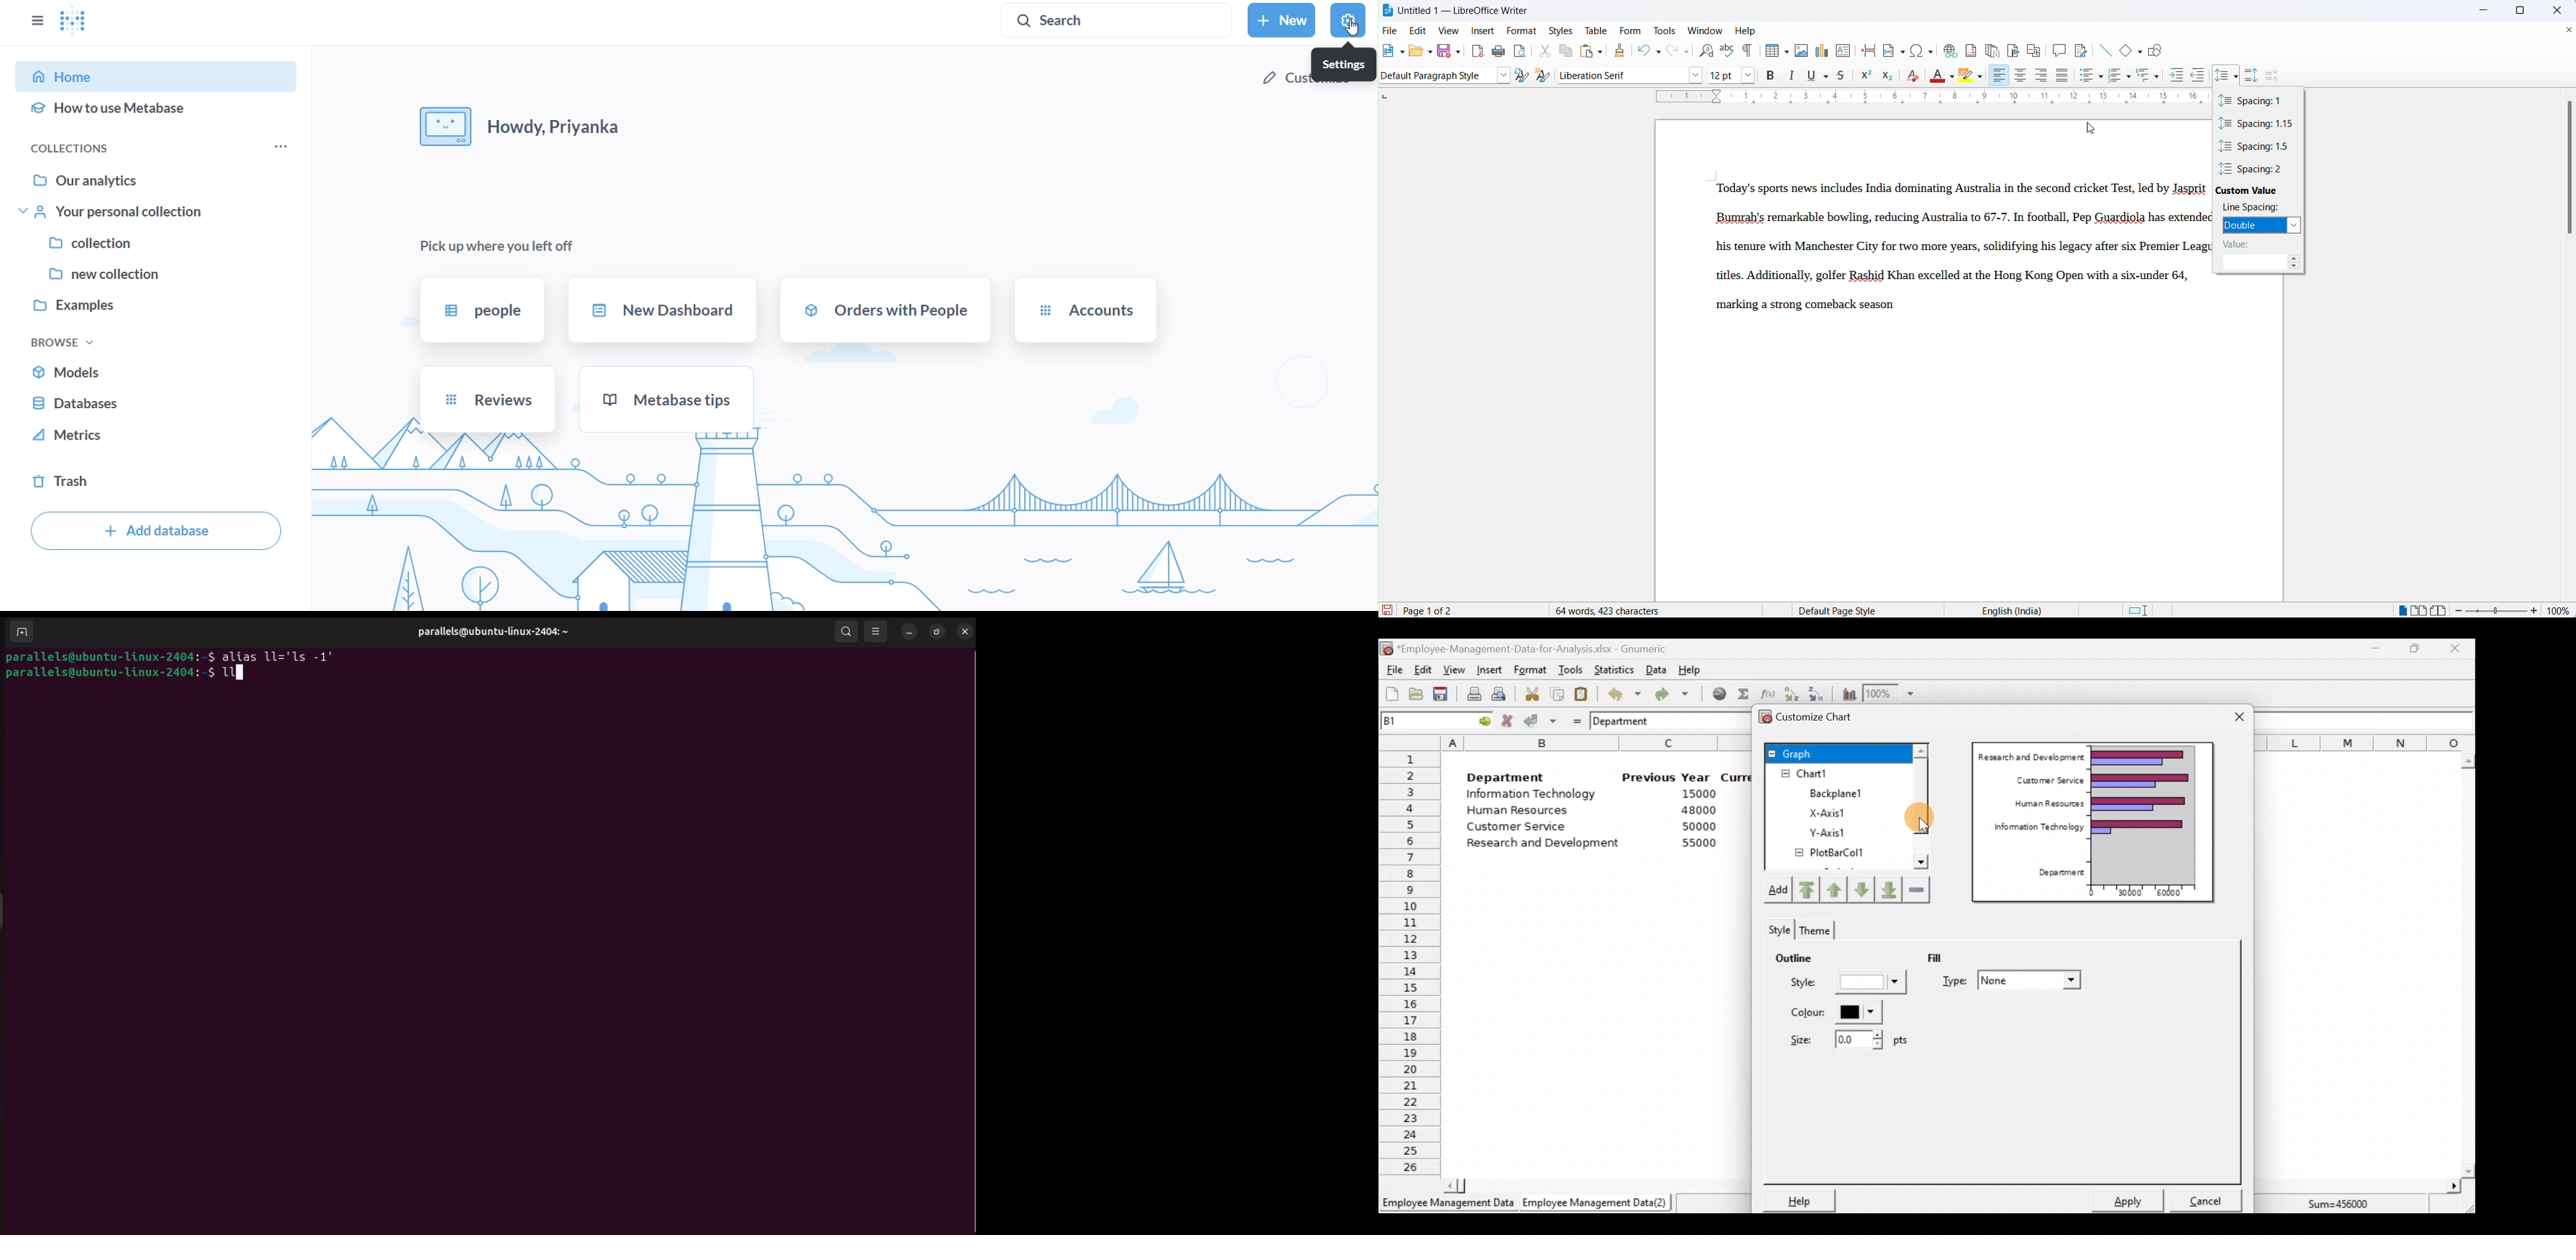 This screenshot has height=1260, width=2576. Describe the element at coordinates (1442, 52) in the screenshot. I see `save` at that location.